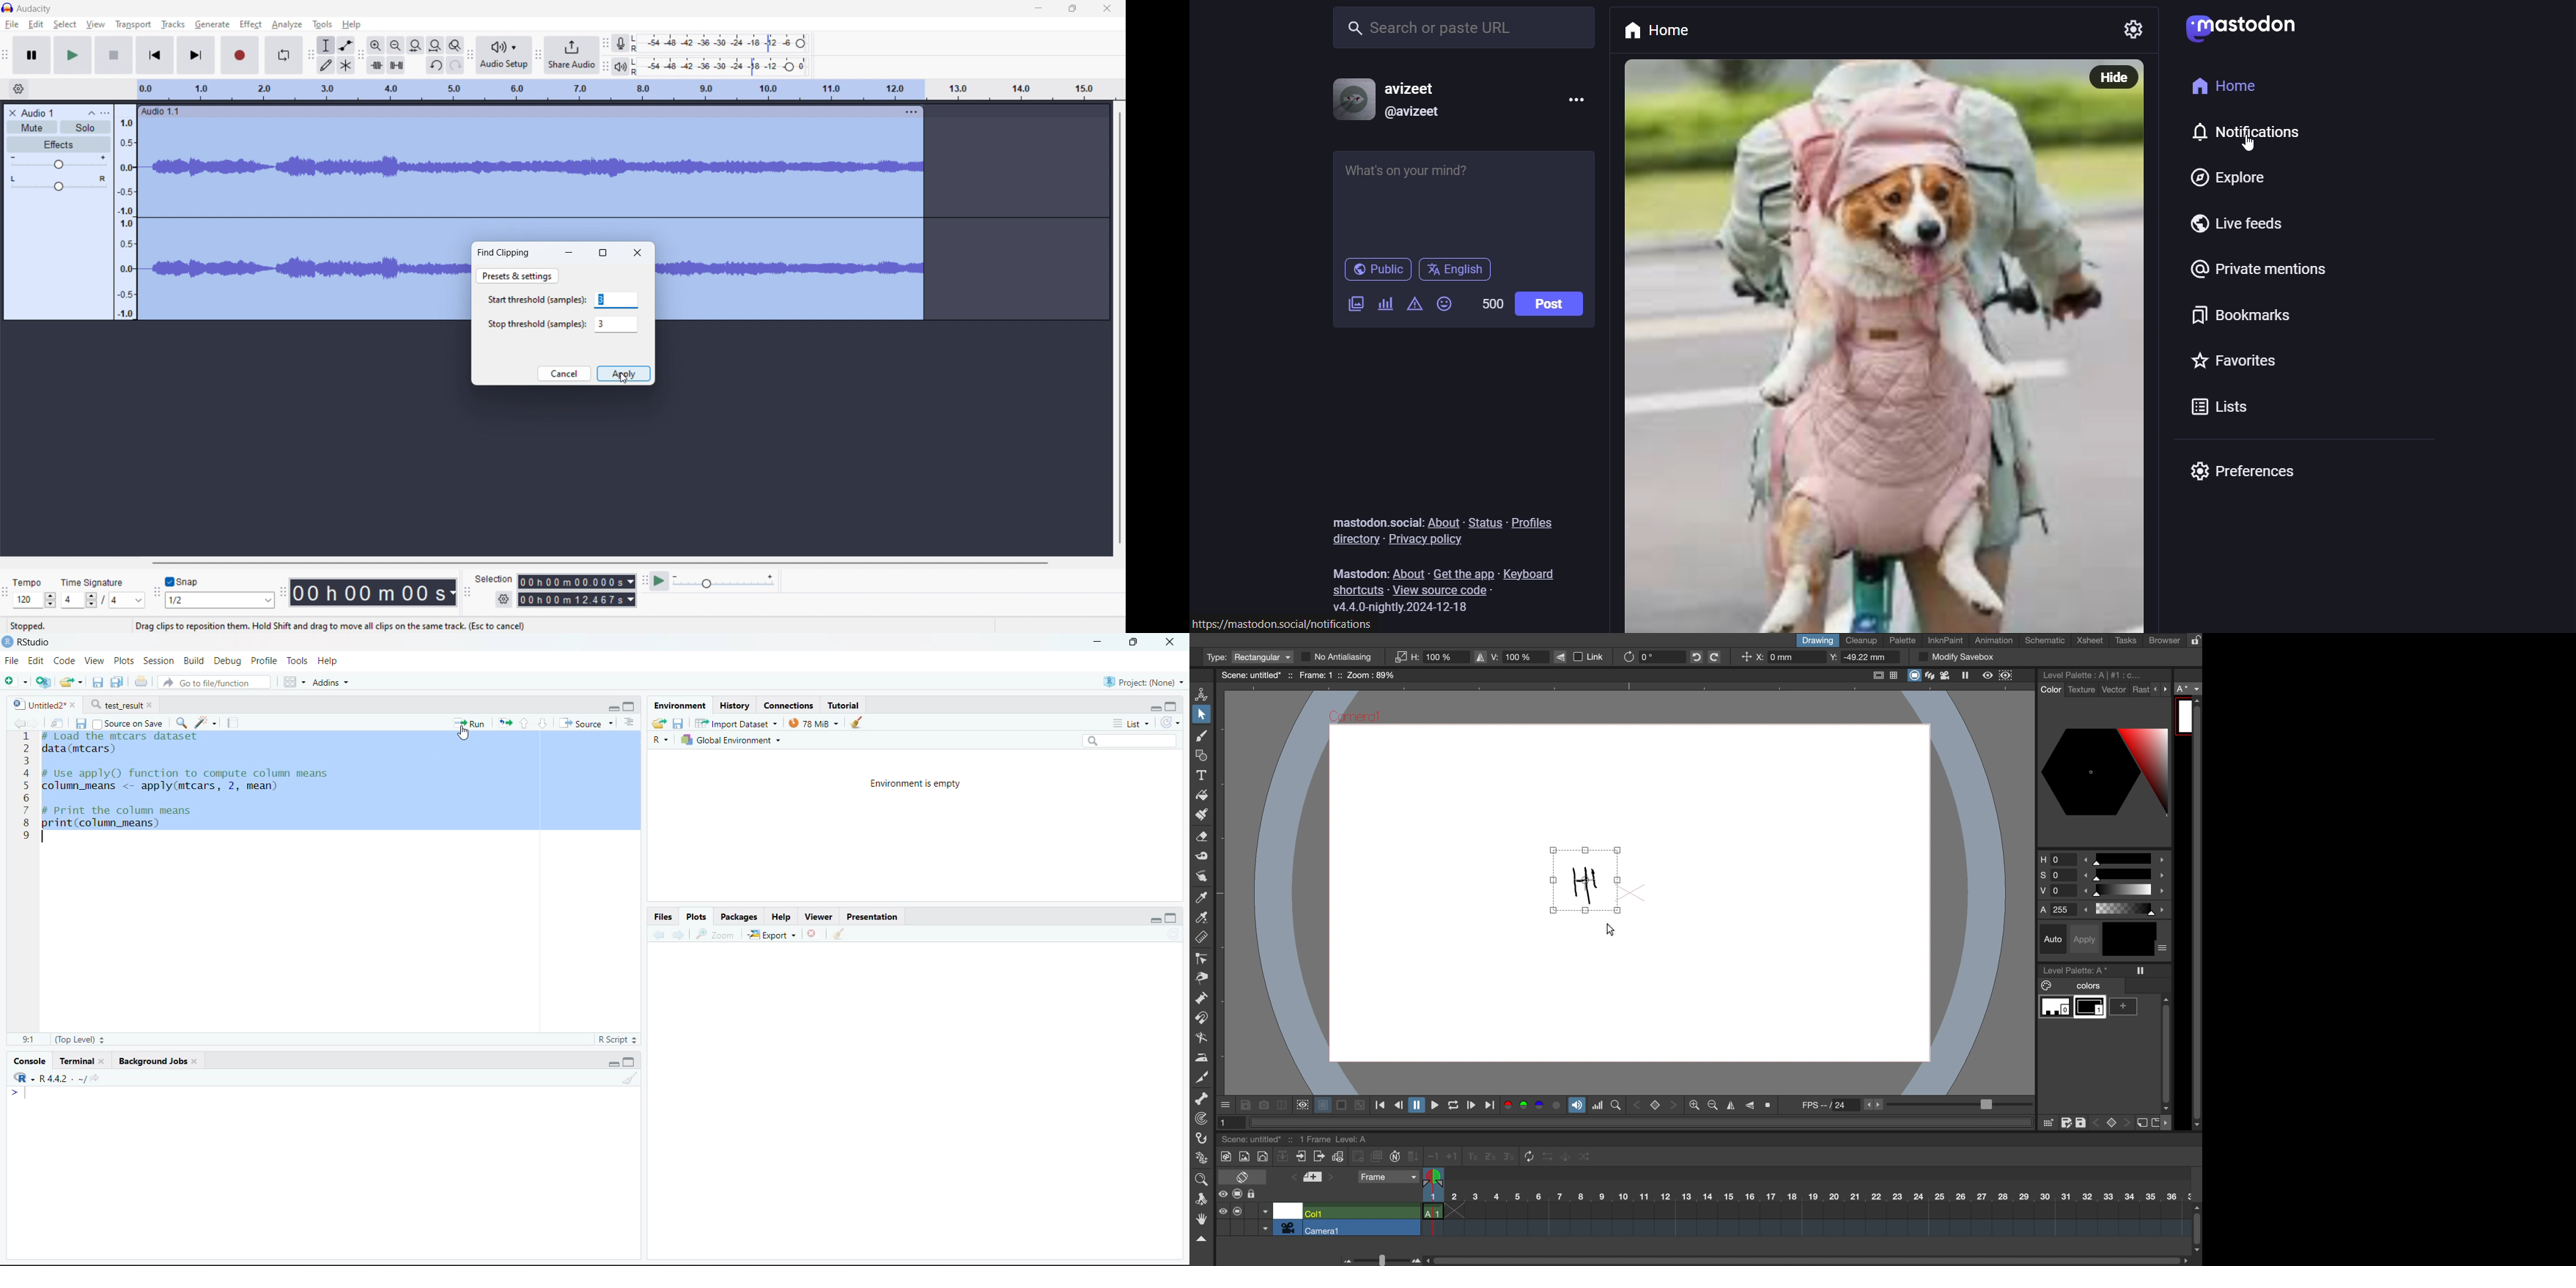  Describe the element at coordinates (1407, 607) in the screenshot. I see `version` at that location.